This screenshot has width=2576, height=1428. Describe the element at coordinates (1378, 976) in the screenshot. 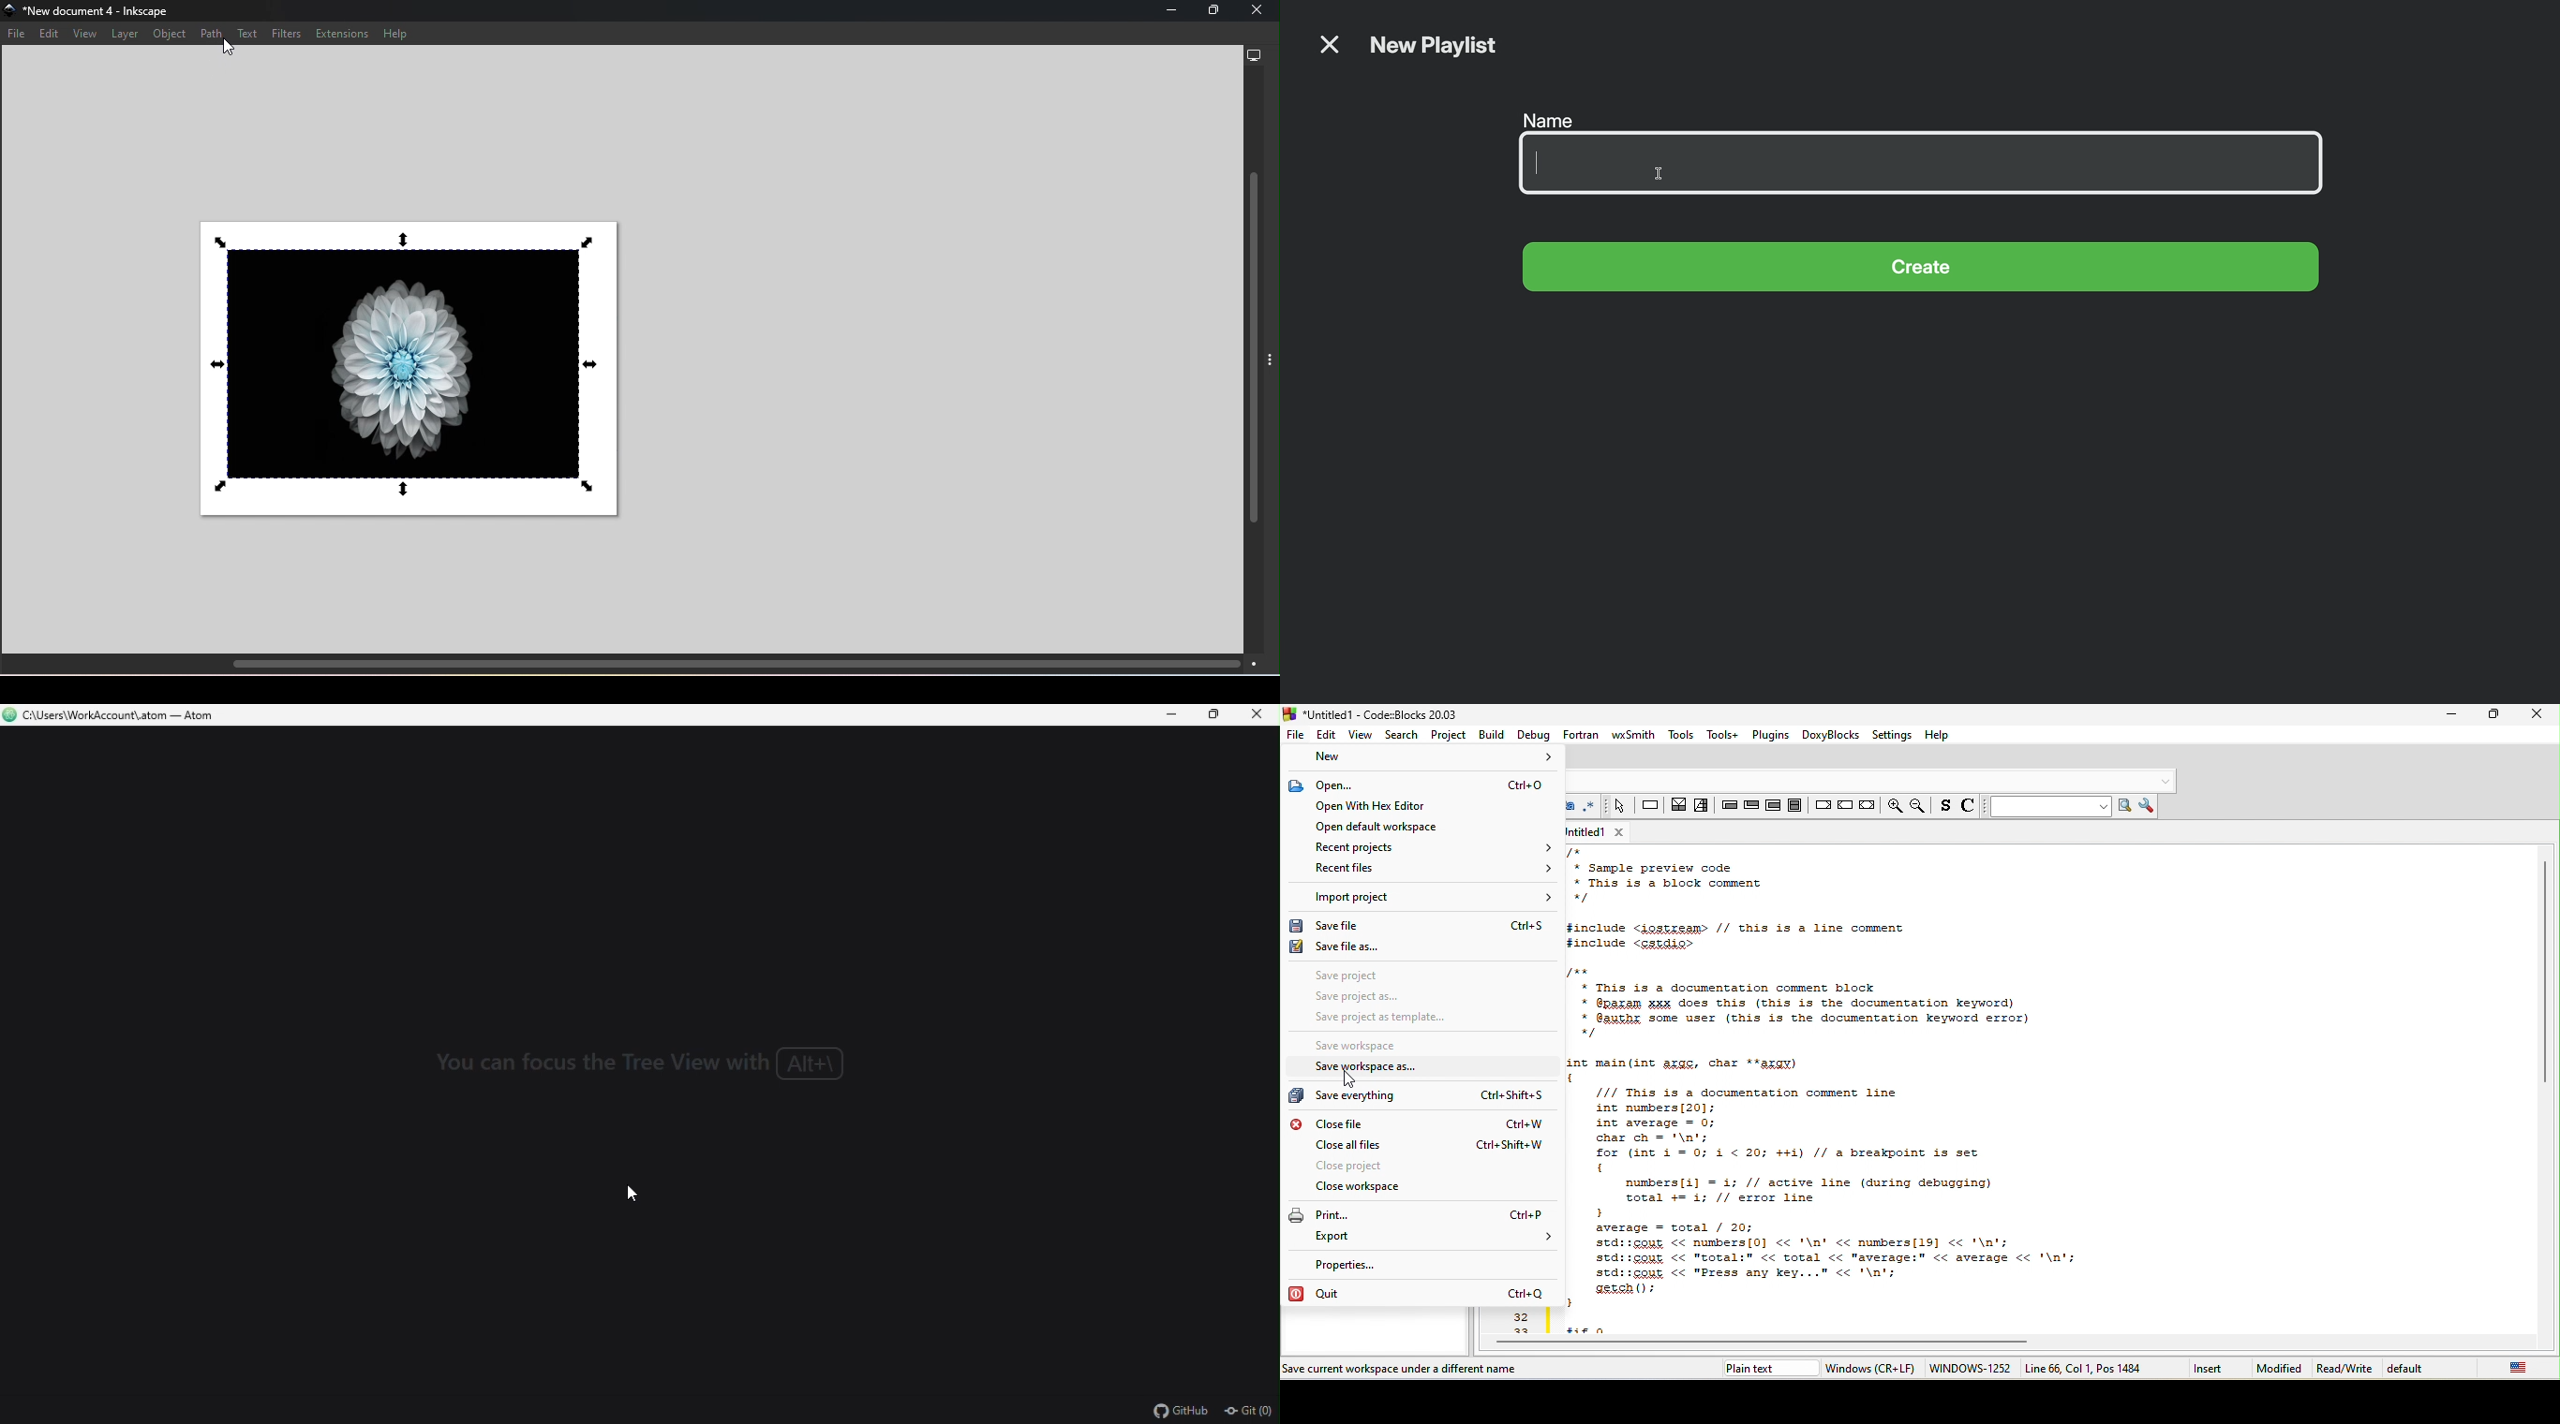

I see `save project` at that location.